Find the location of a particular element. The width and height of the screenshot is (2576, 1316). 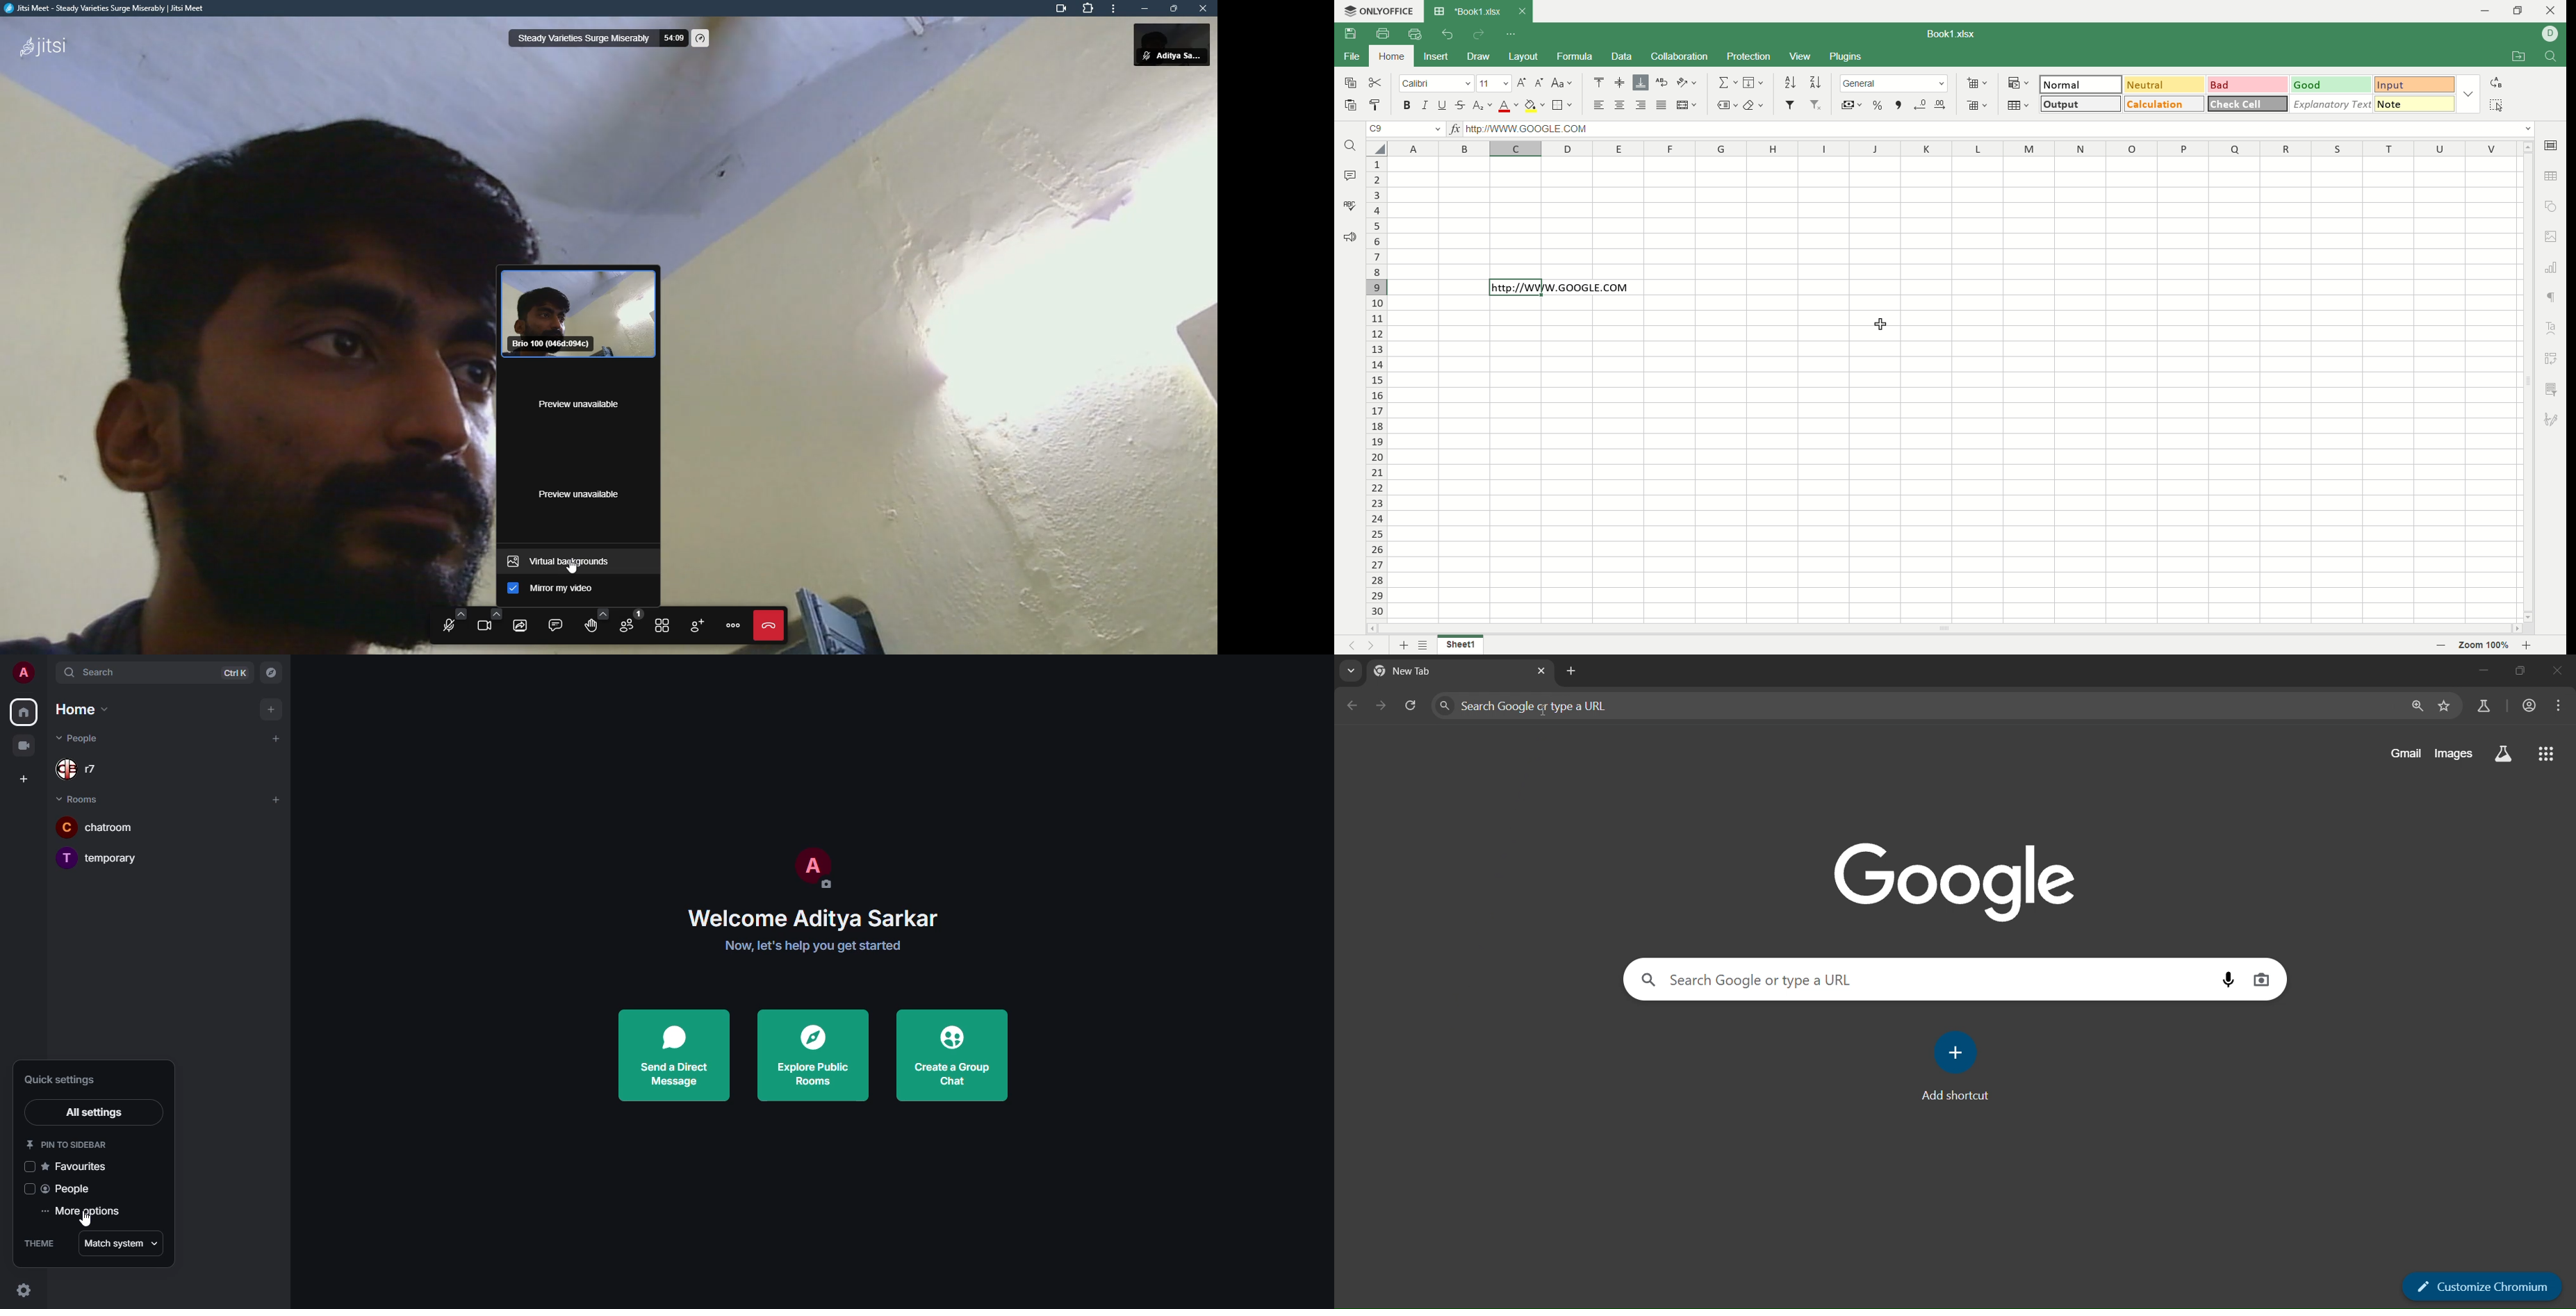

zoom out is located at coordinates (2529, 646).